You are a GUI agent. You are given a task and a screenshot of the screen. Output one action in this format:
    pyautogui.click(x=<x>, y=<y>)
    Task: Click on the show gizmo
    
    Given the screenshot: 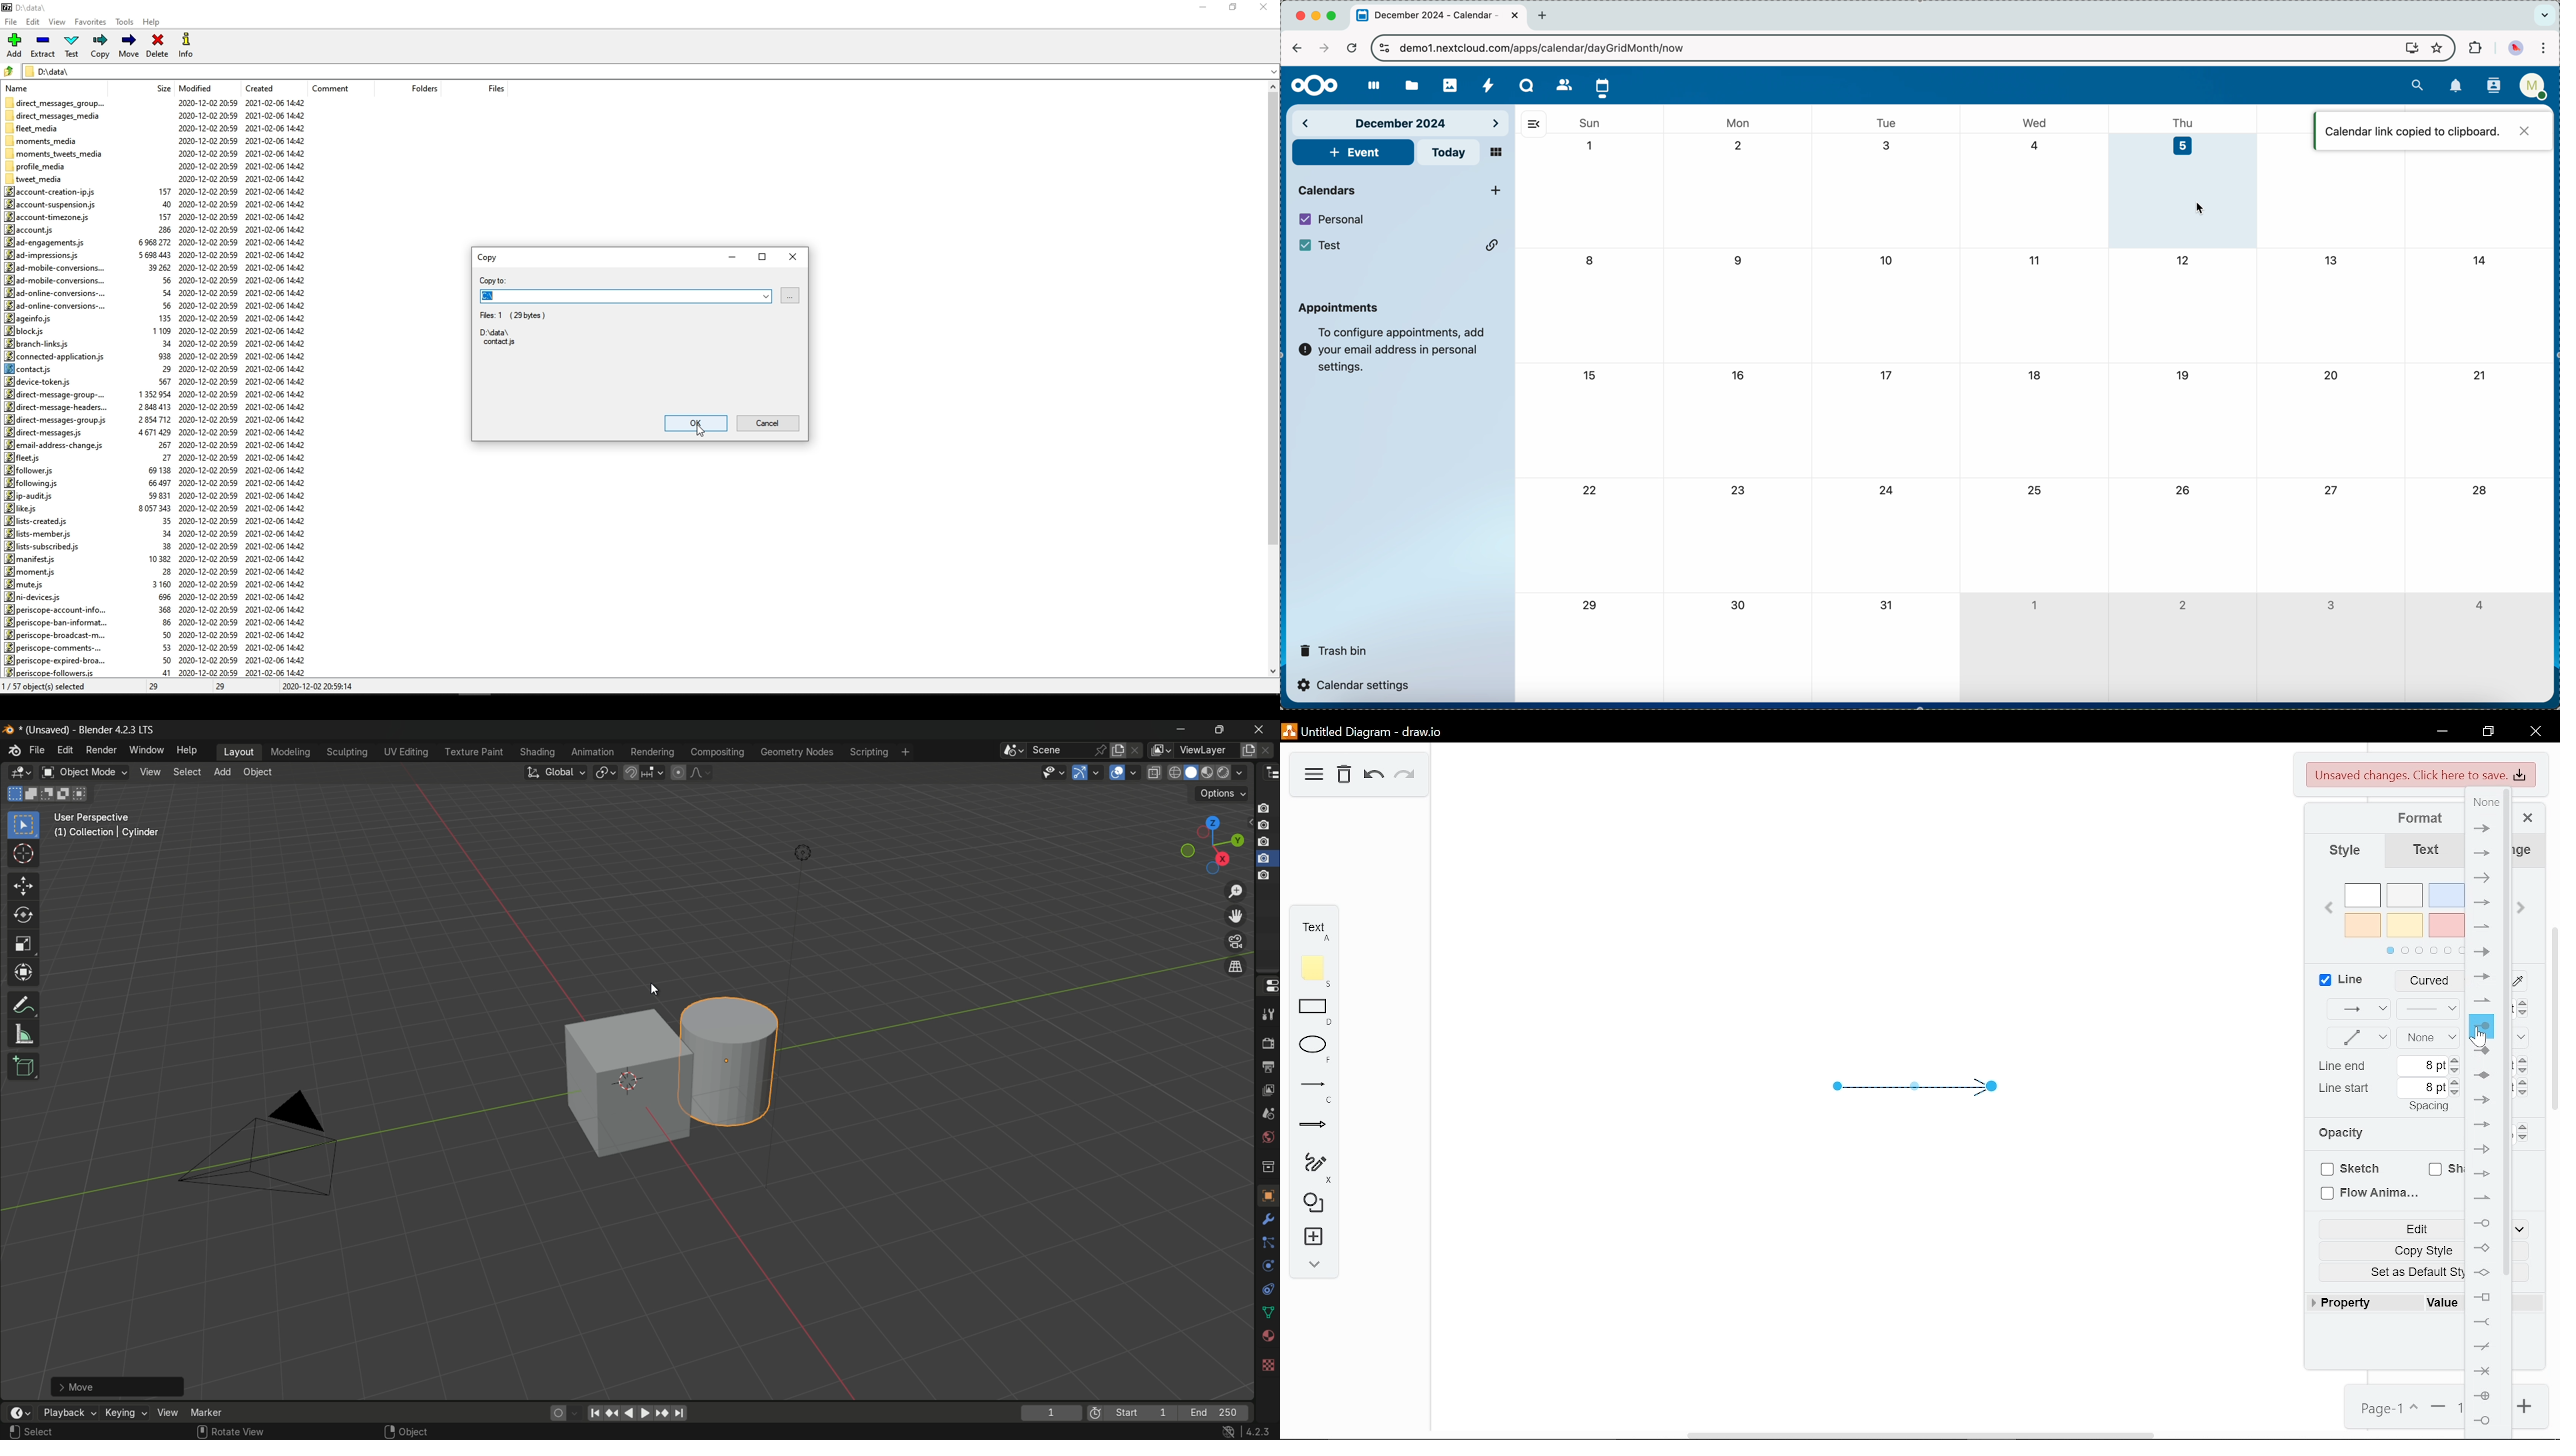 What is the action you would take?
    pyautogui.click(x=1079, y=772)
    